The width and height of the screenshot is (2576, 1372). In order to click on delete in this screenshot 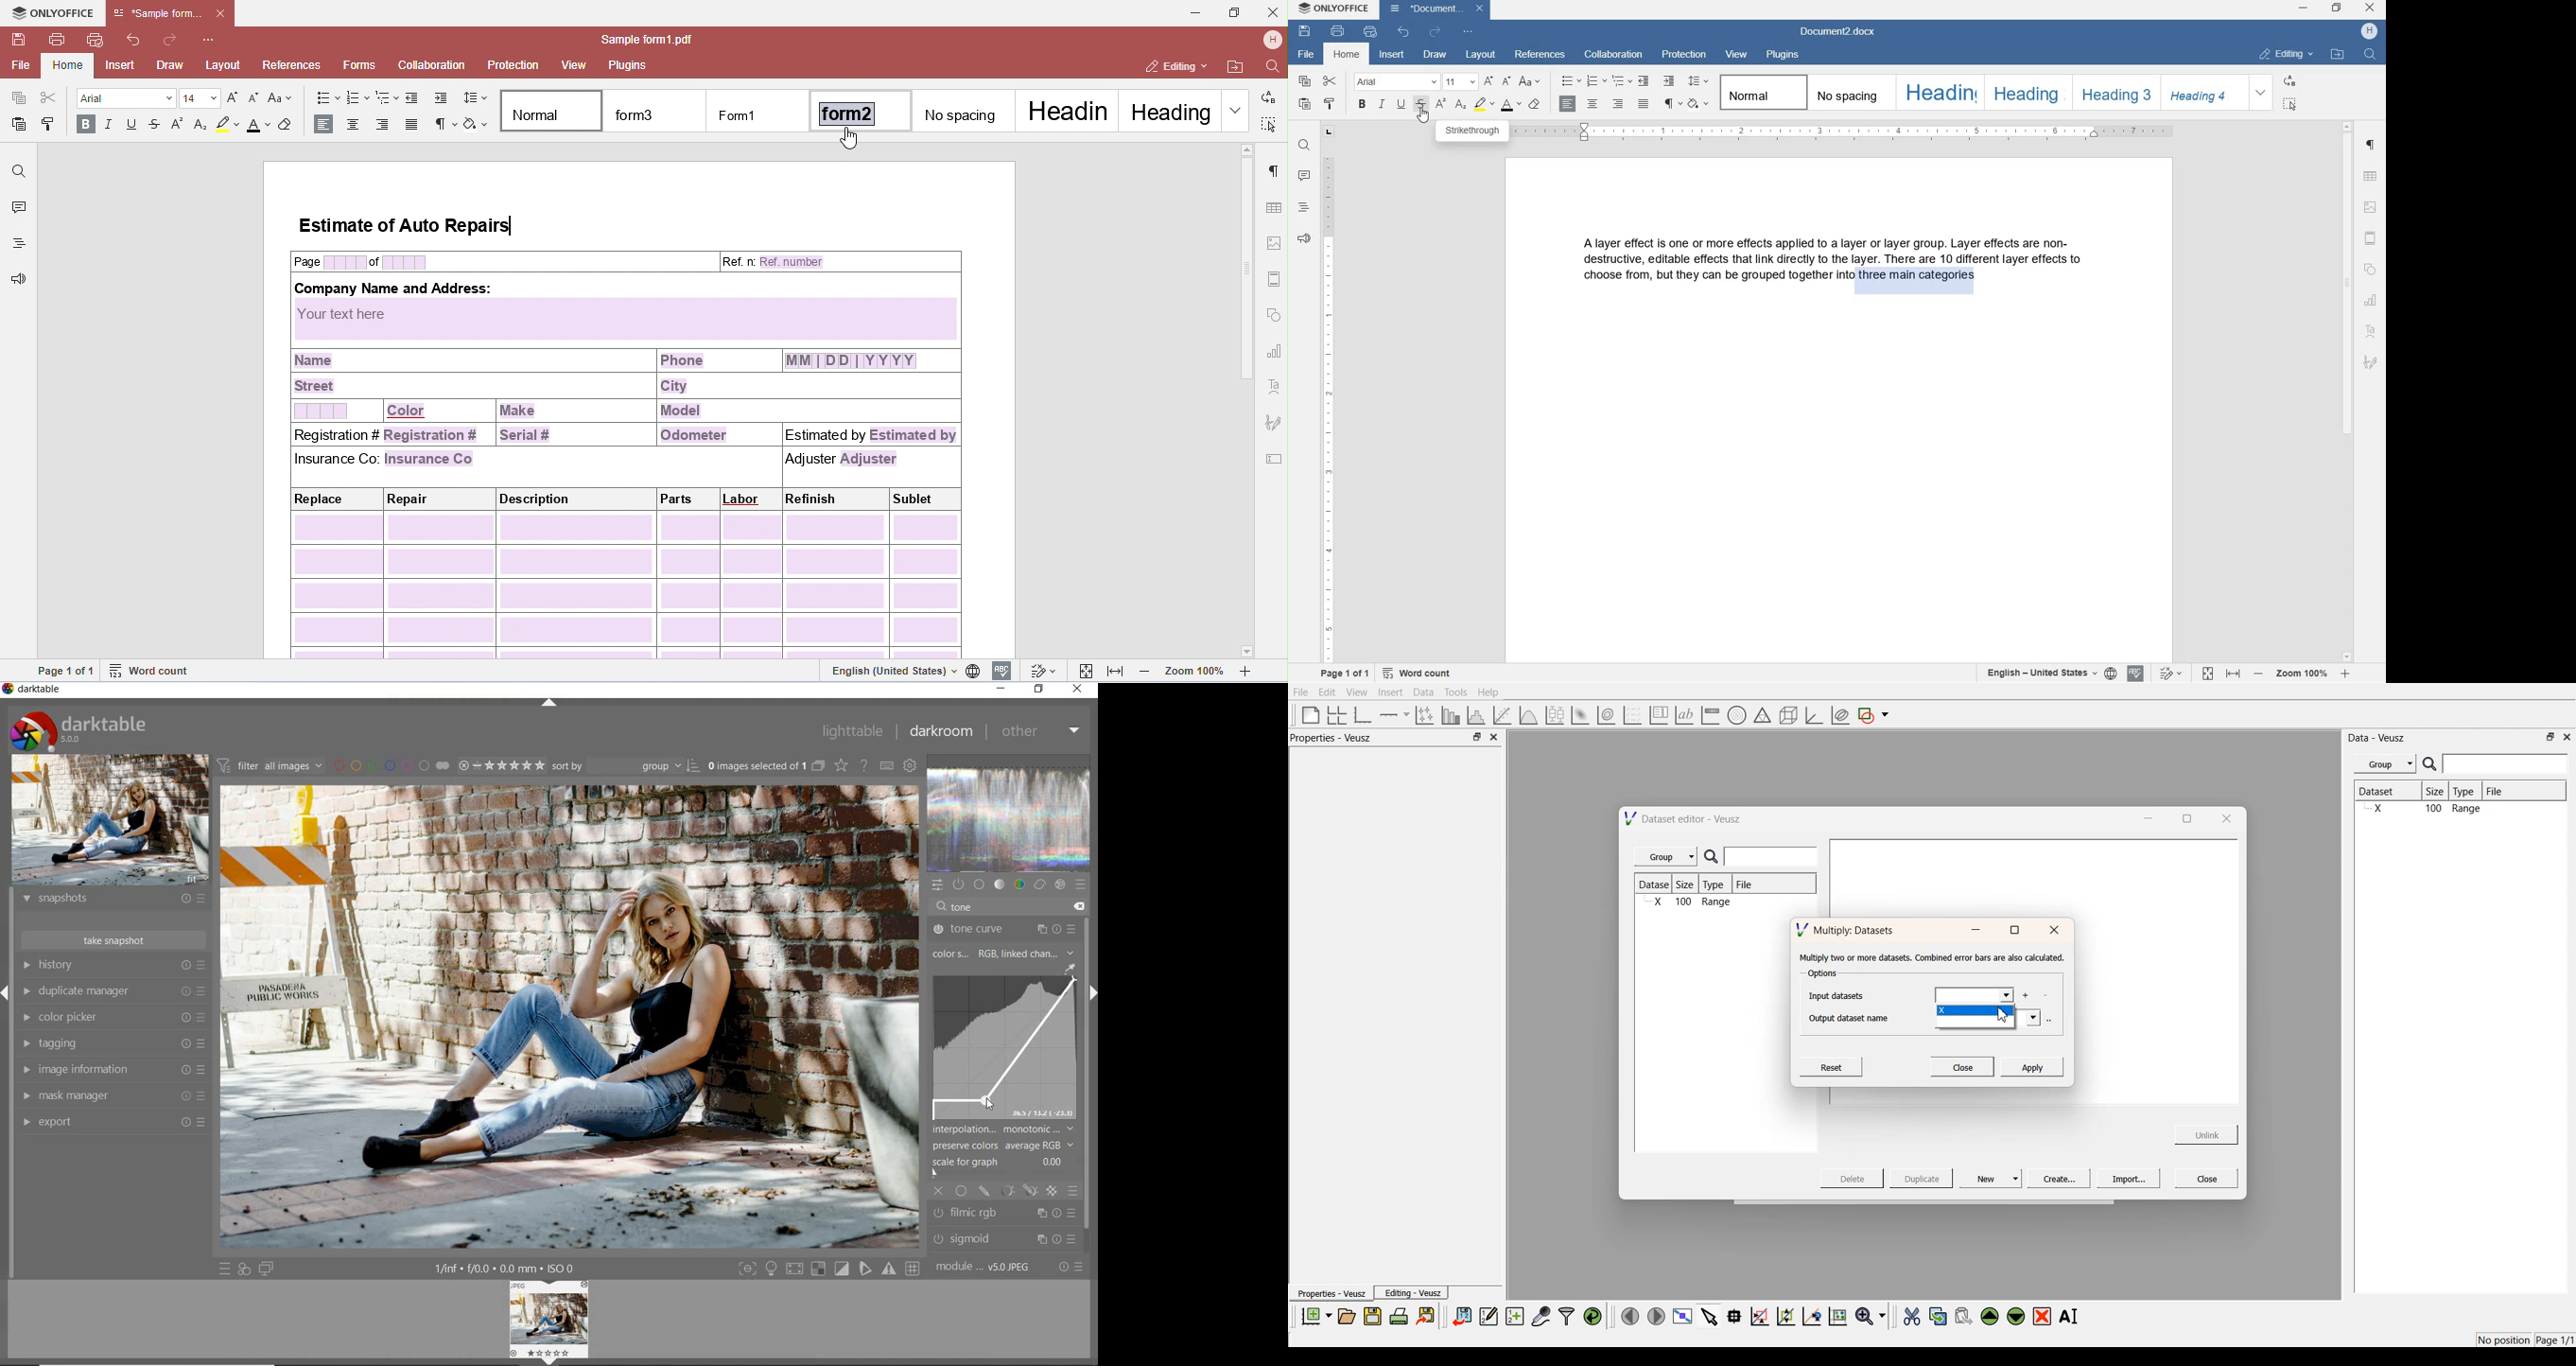, I will do `click(1080, 905)`.